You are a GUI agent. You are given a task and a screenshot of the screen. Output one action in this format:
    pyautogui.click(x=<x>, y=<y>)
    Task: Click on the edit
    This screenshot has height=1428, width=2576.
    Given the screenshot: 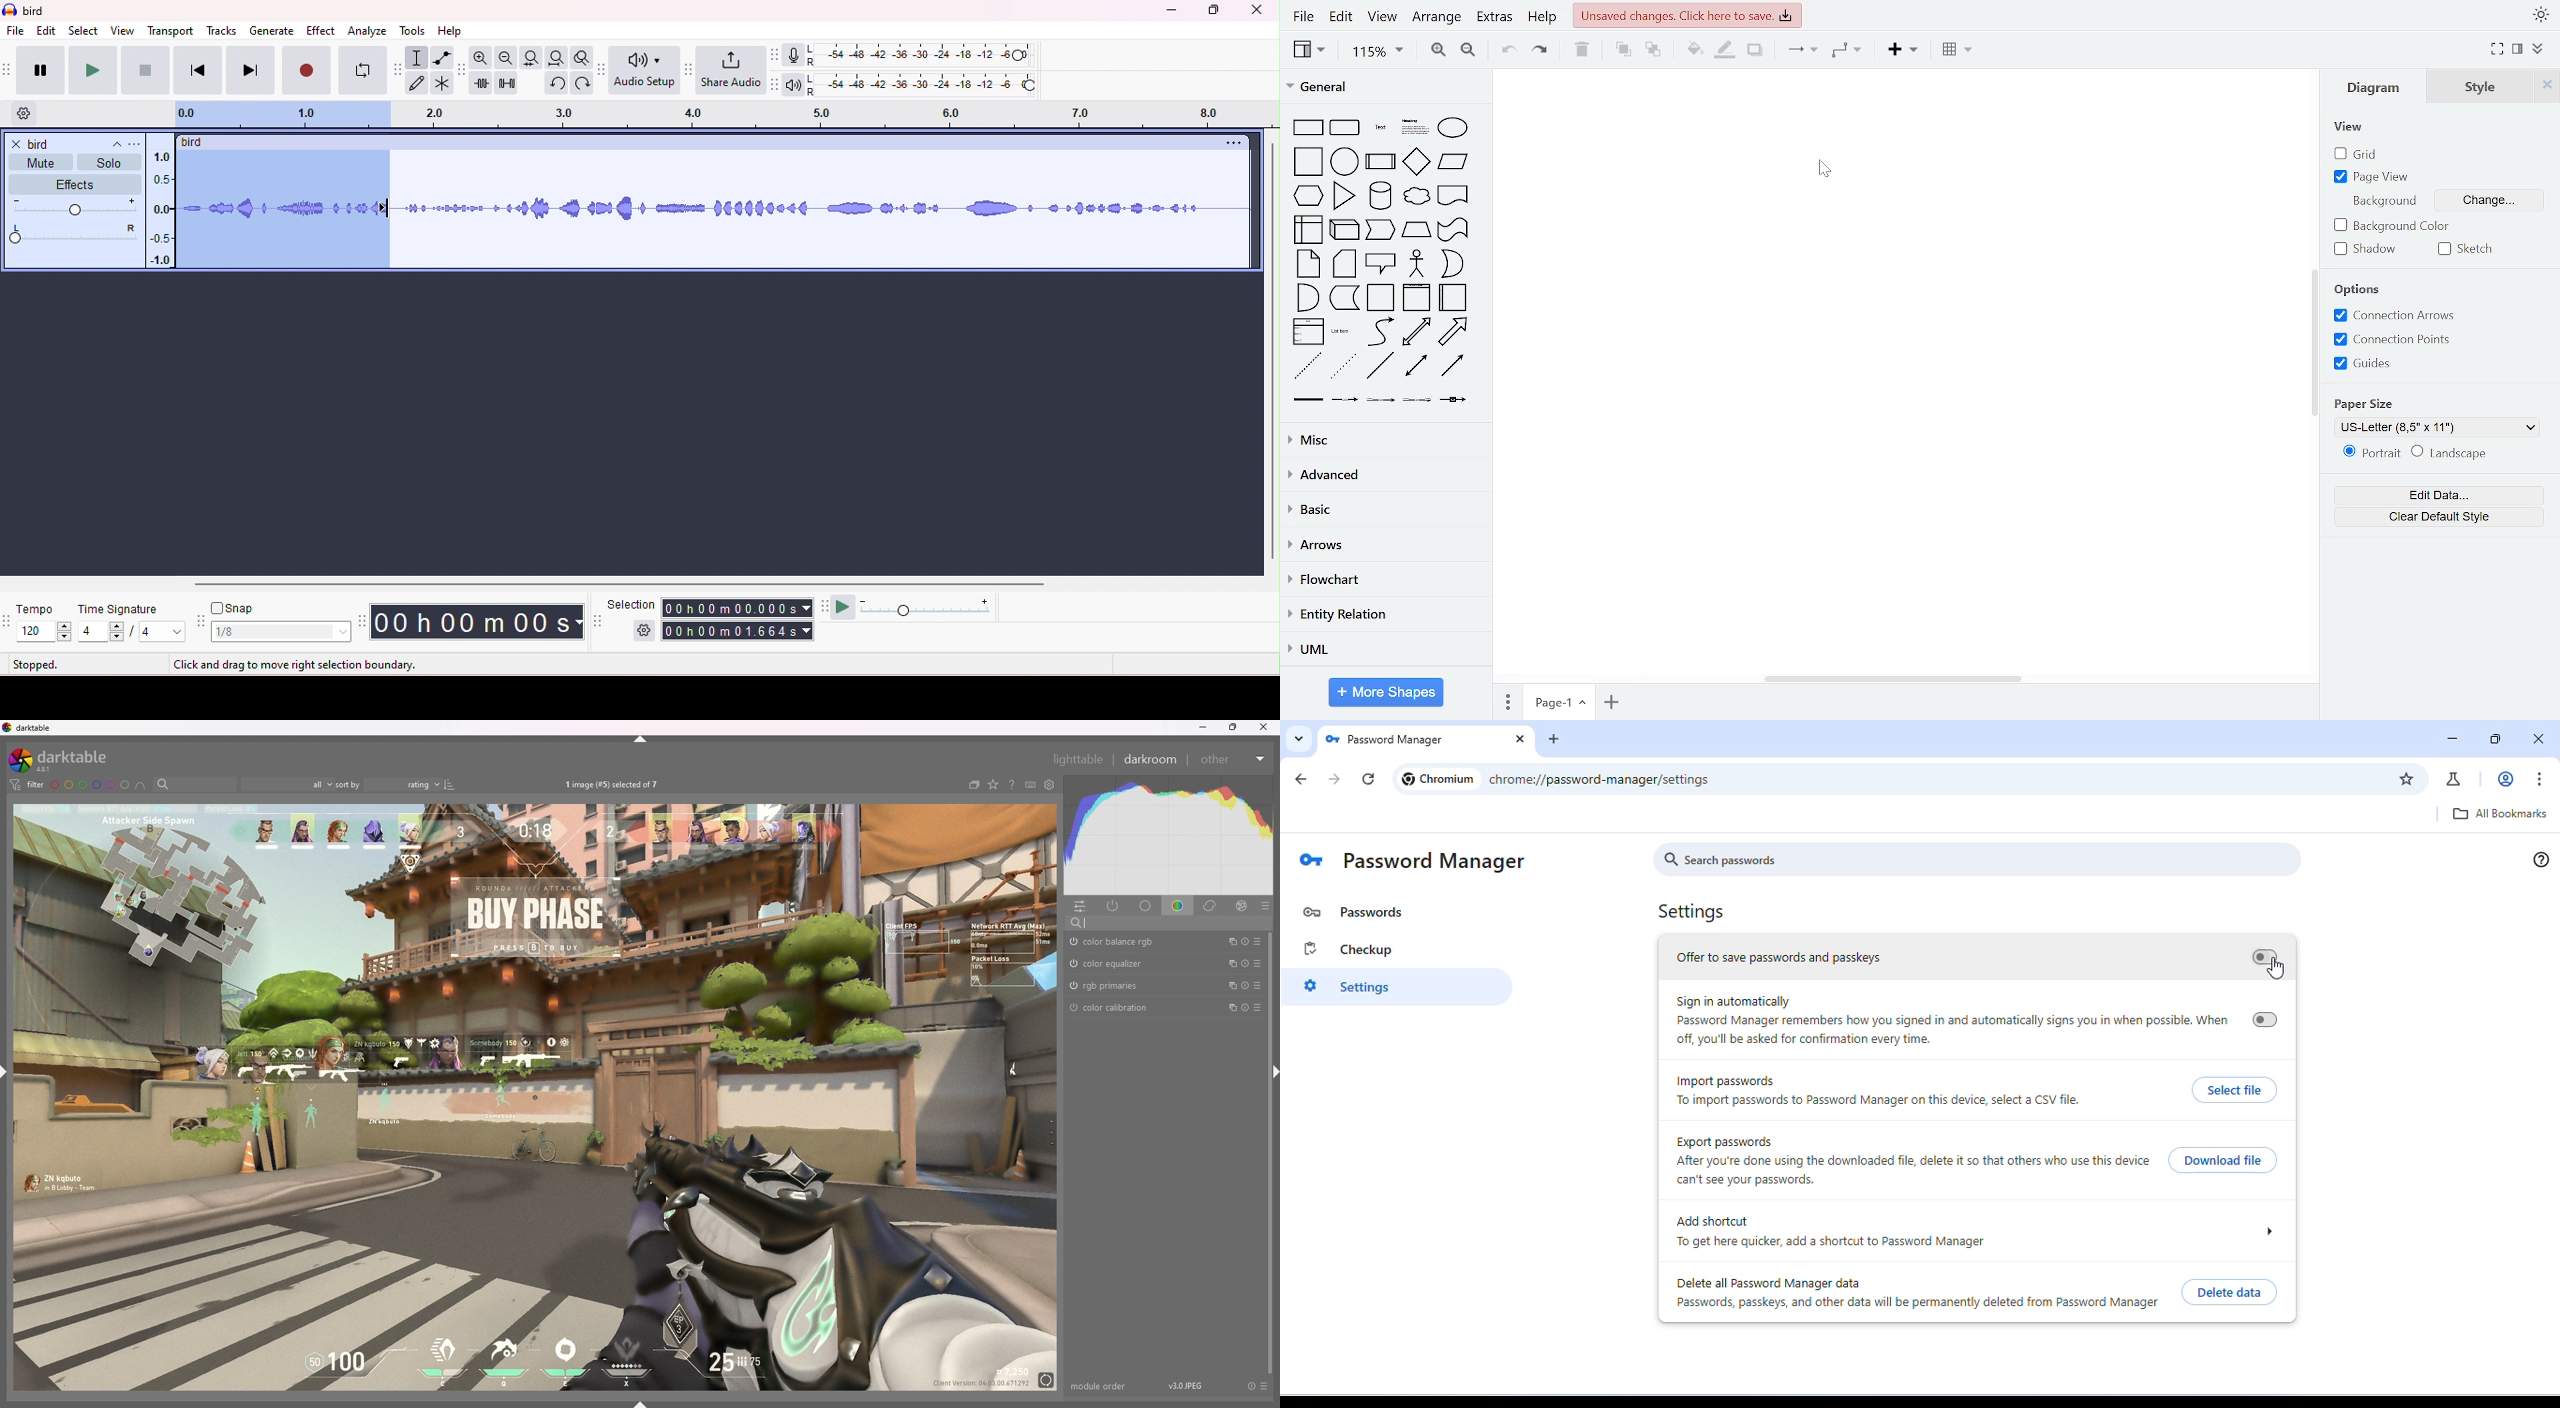 What is the action you would take?
    pyautogui.click(x=1342, y=16)
    